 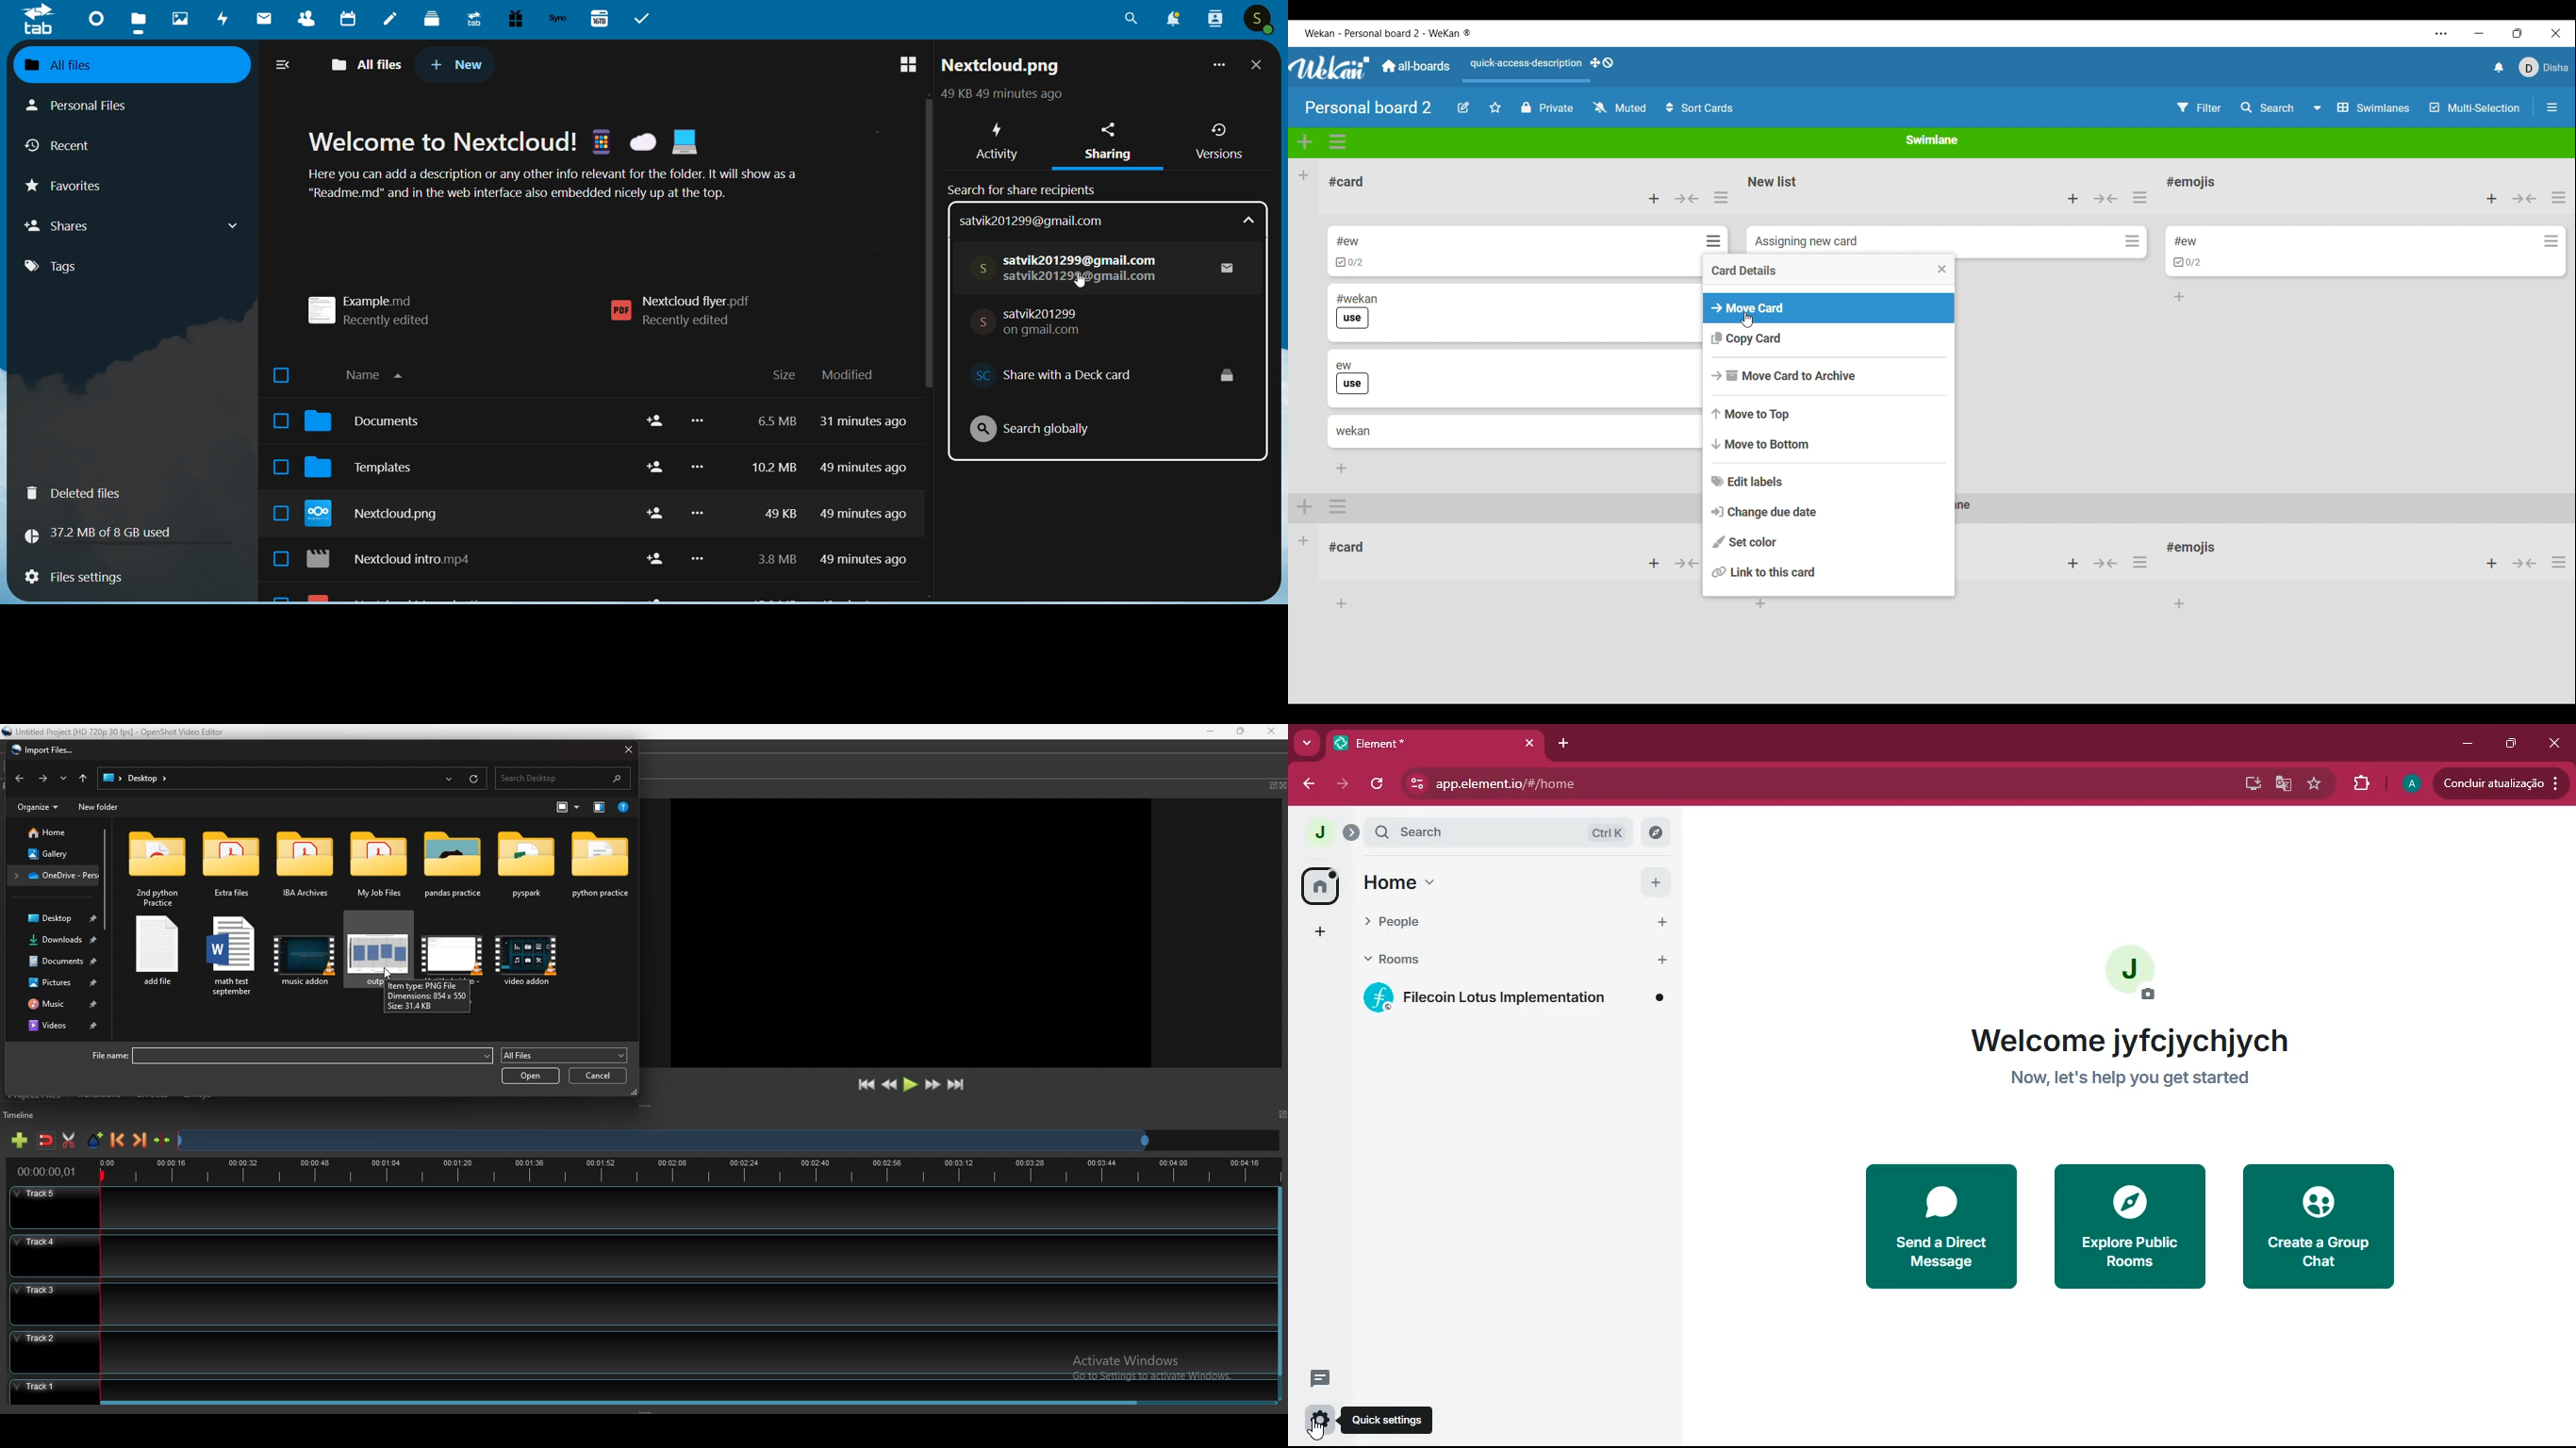 I want to click on minimize, so click(x=2466, y=744).